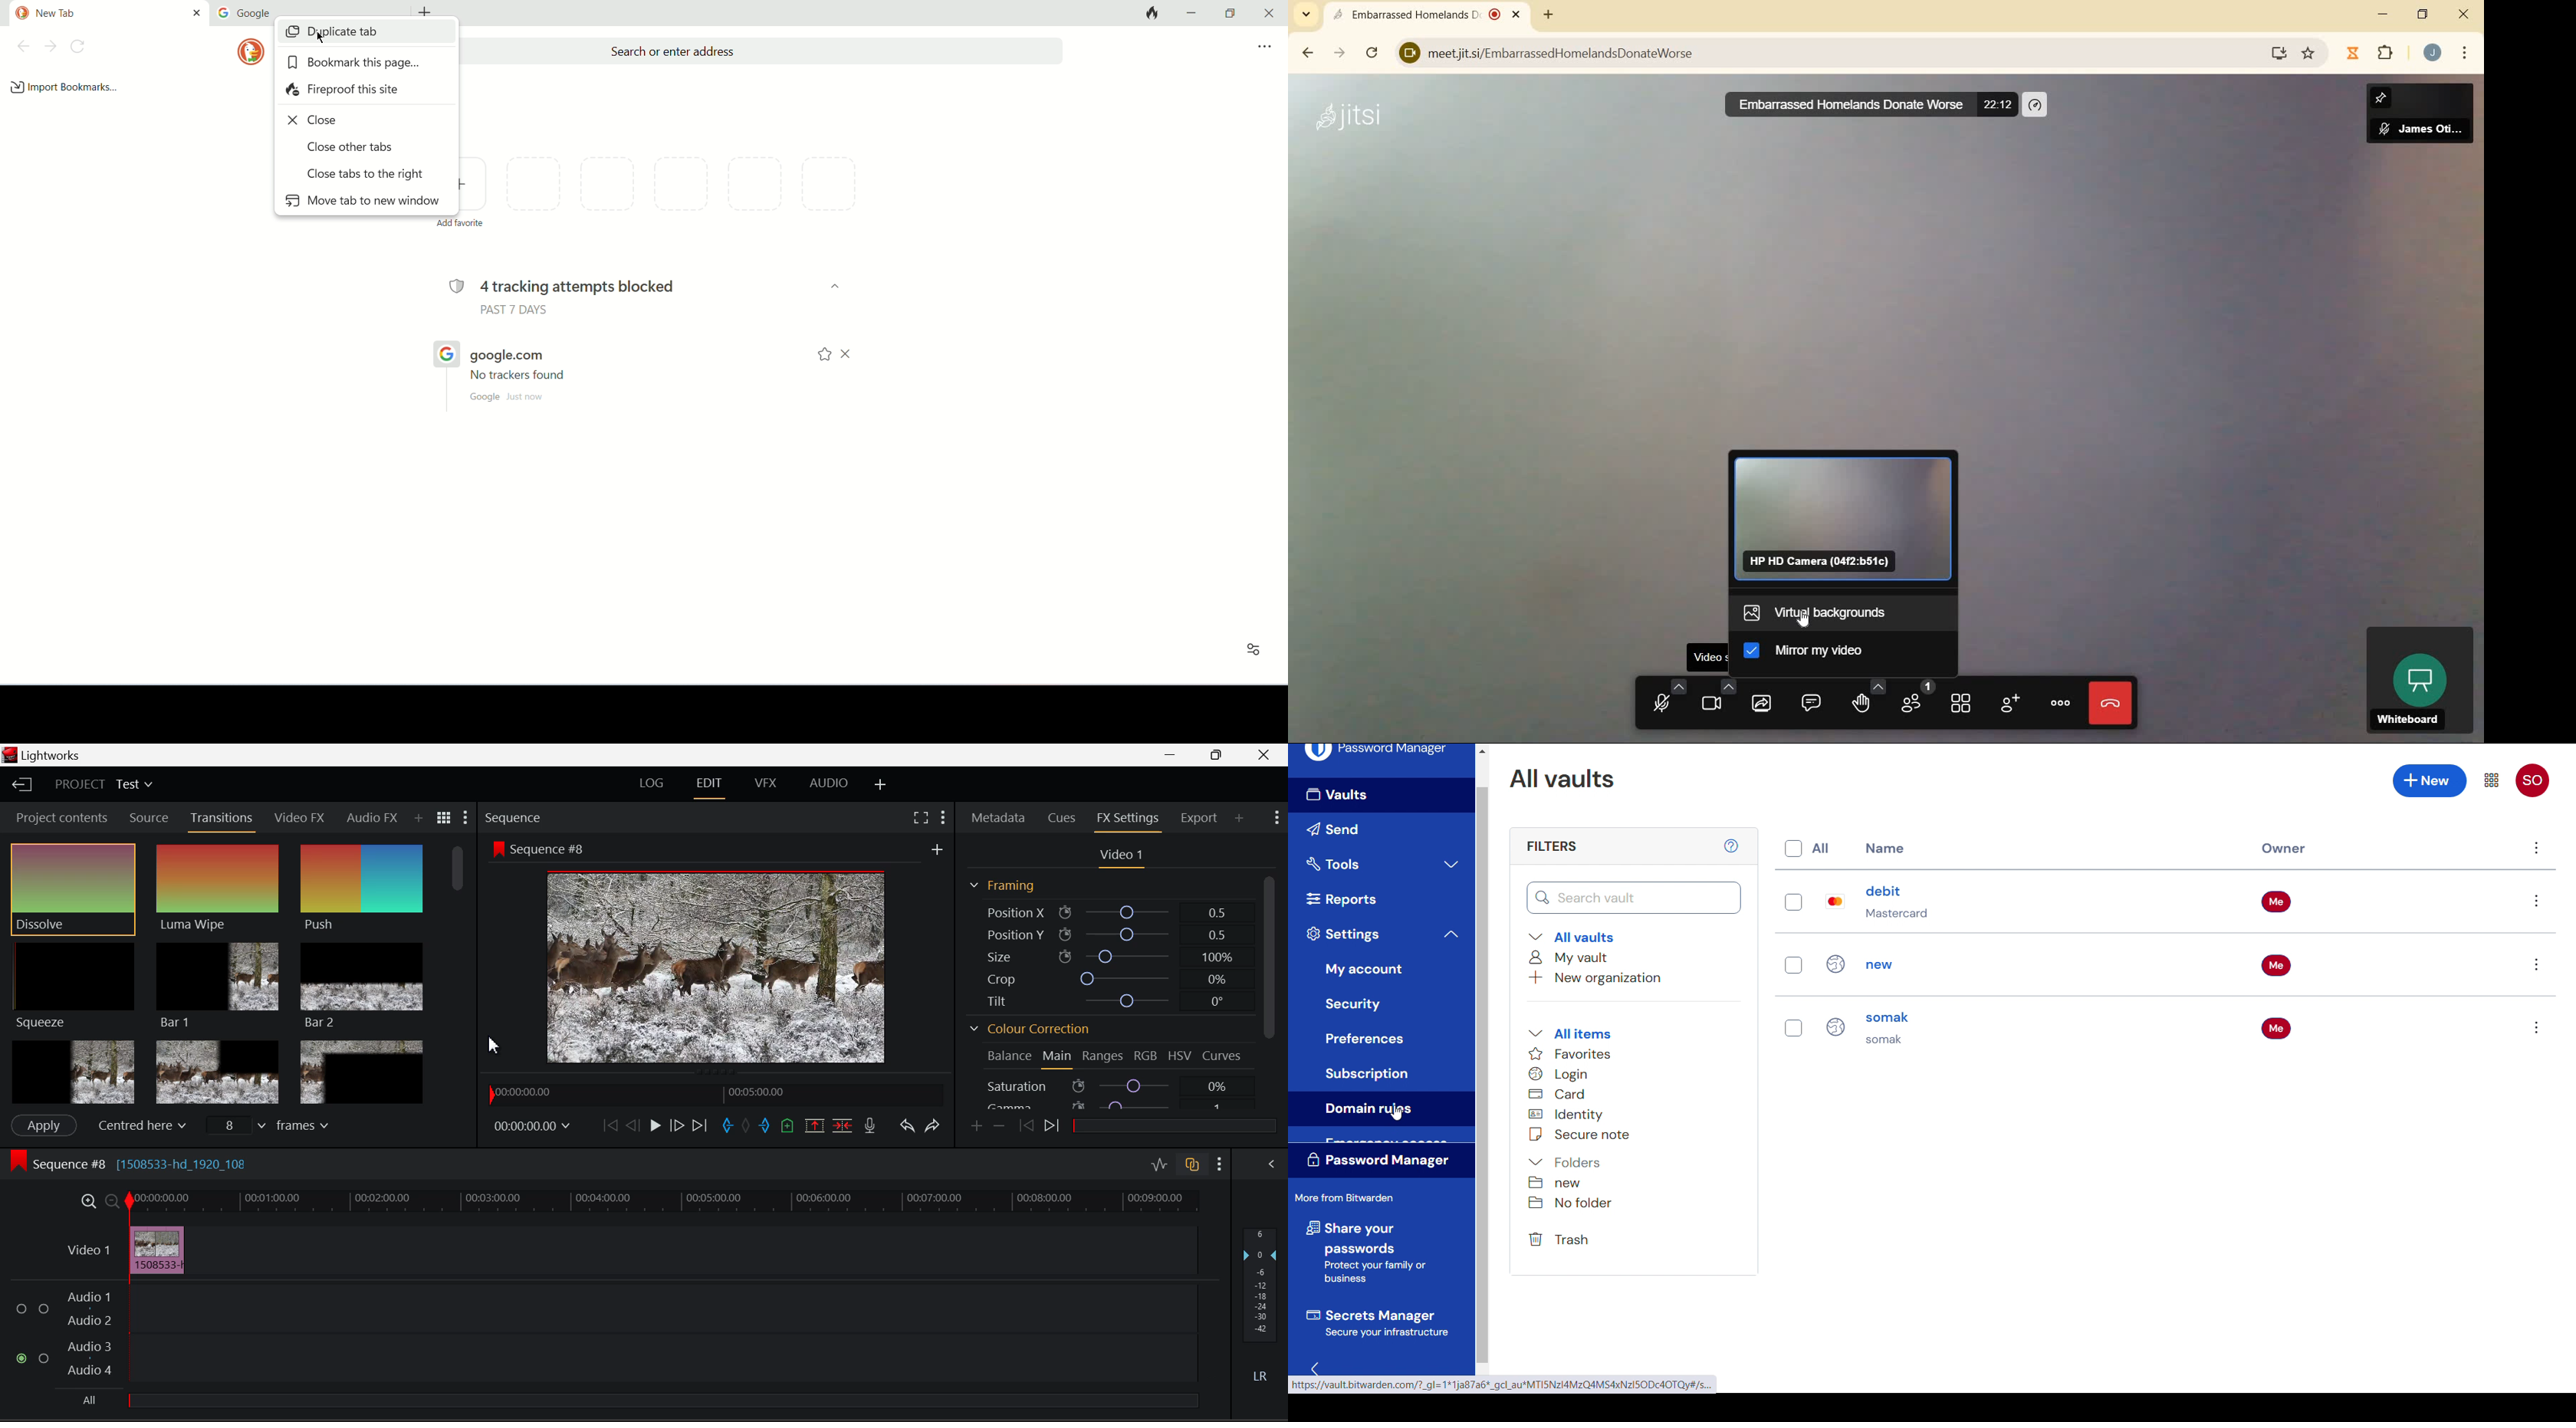  Describe the element at coordinates (2535, 1027) in the screenshot. I see `Options for entry "somak"` at that location.